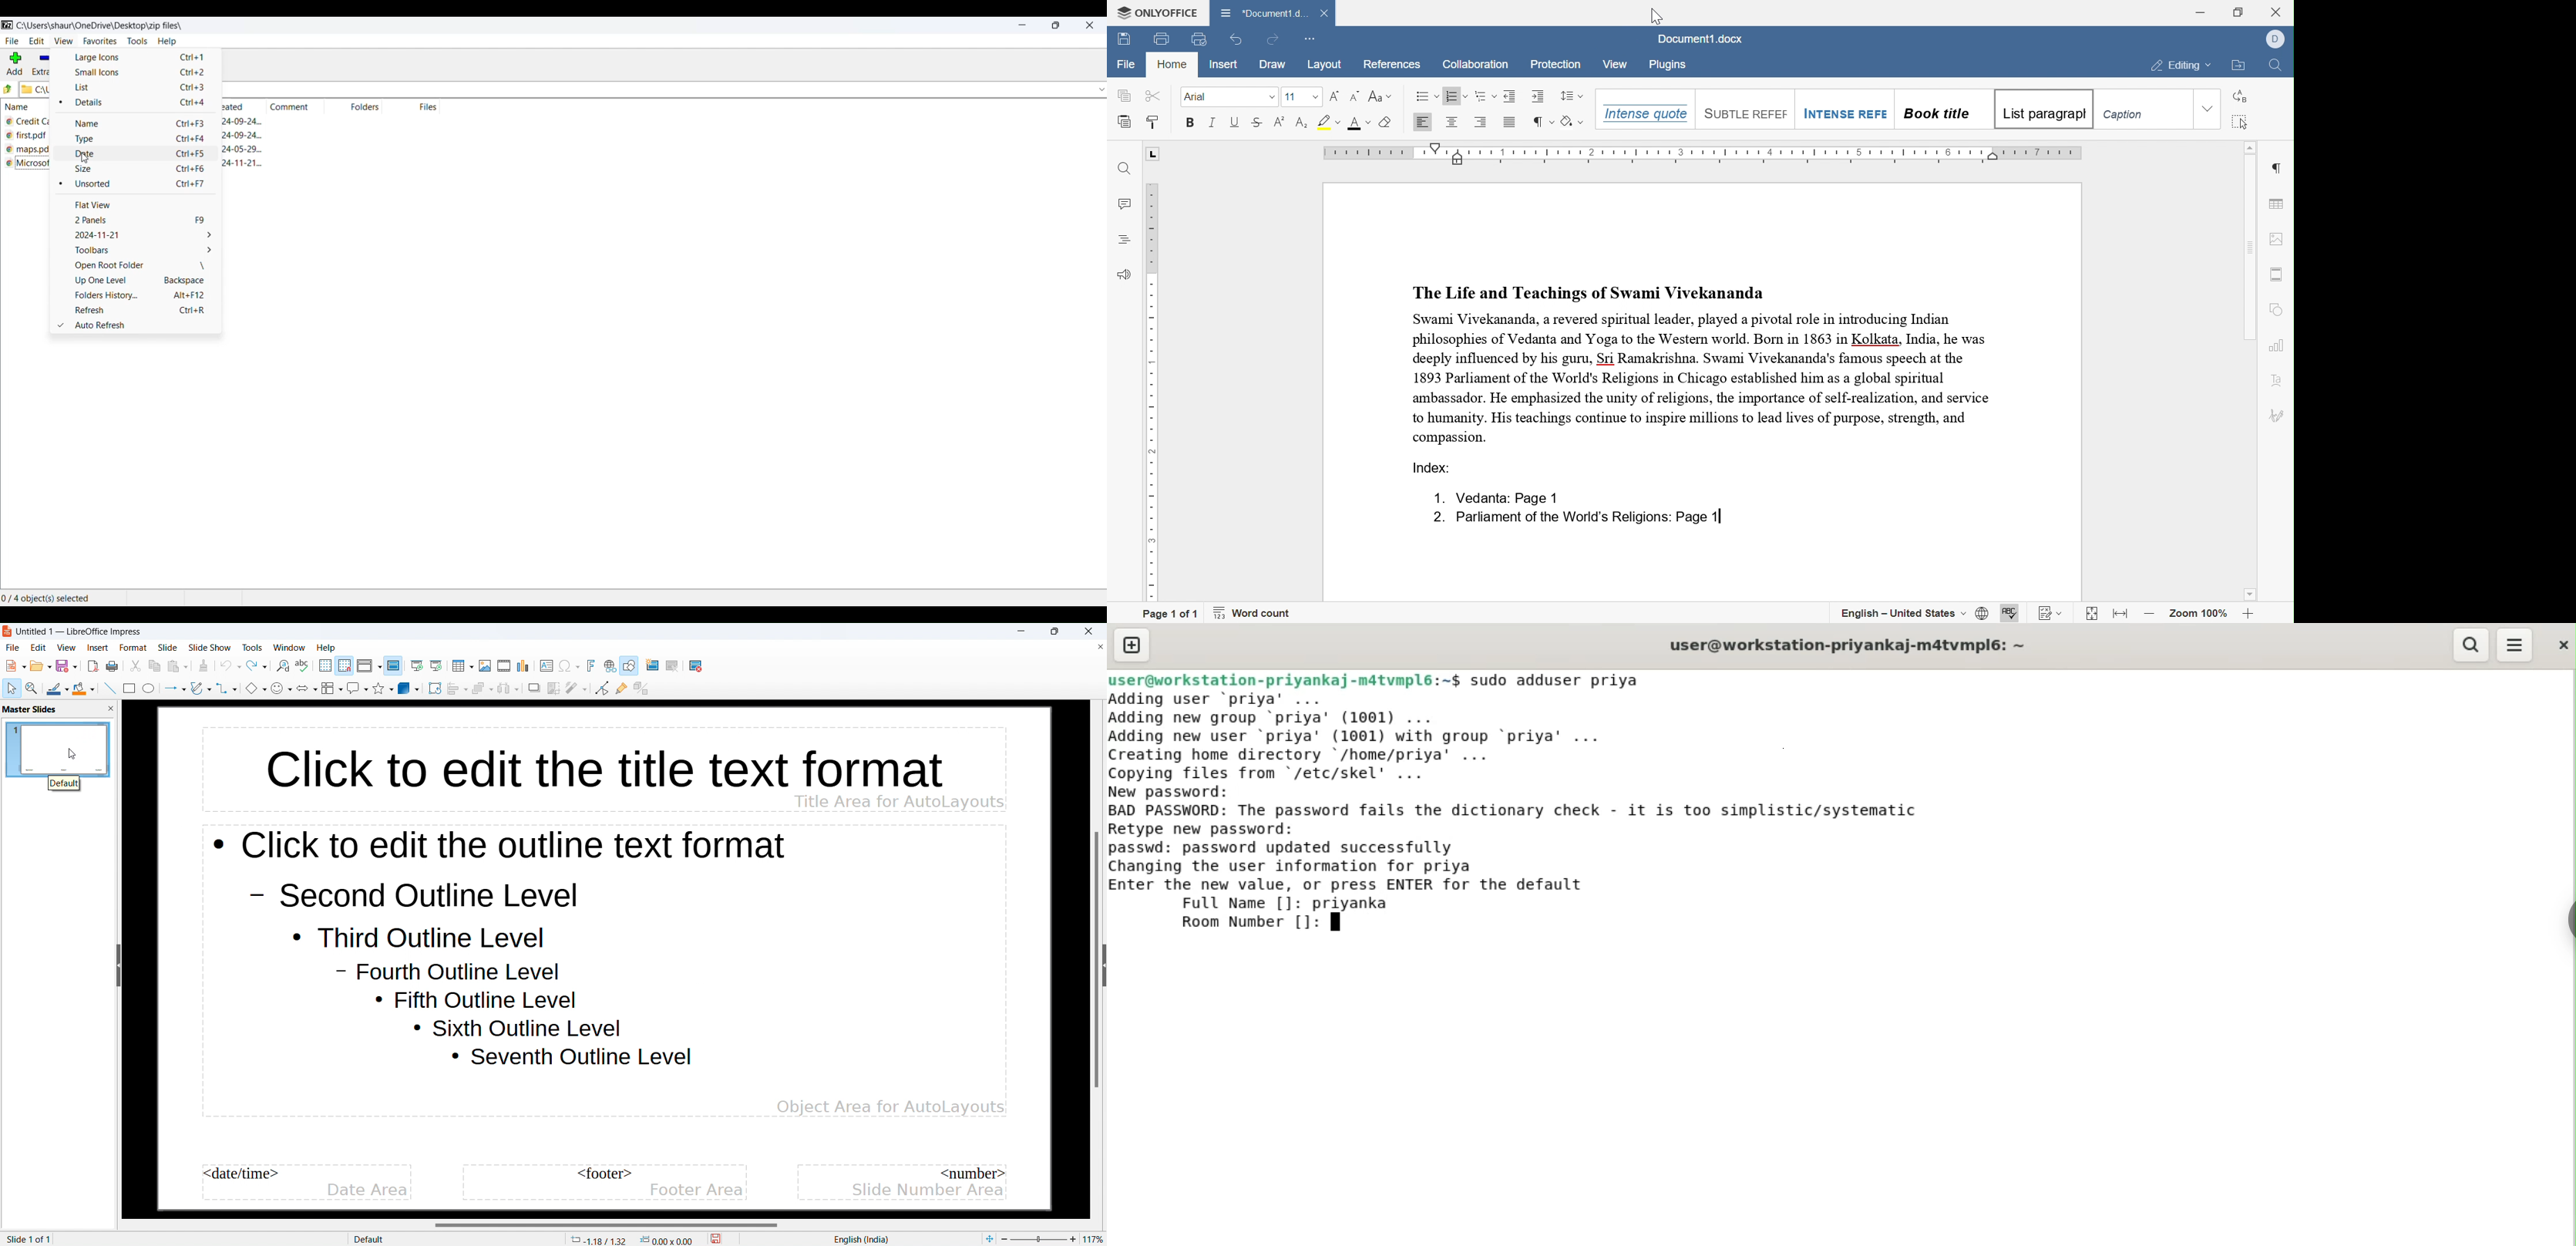 This screenshot has height=1260, width=2576. Describe the element at coordinates (1356, 96) in the screenshot. I see `decrement font size` at that location.